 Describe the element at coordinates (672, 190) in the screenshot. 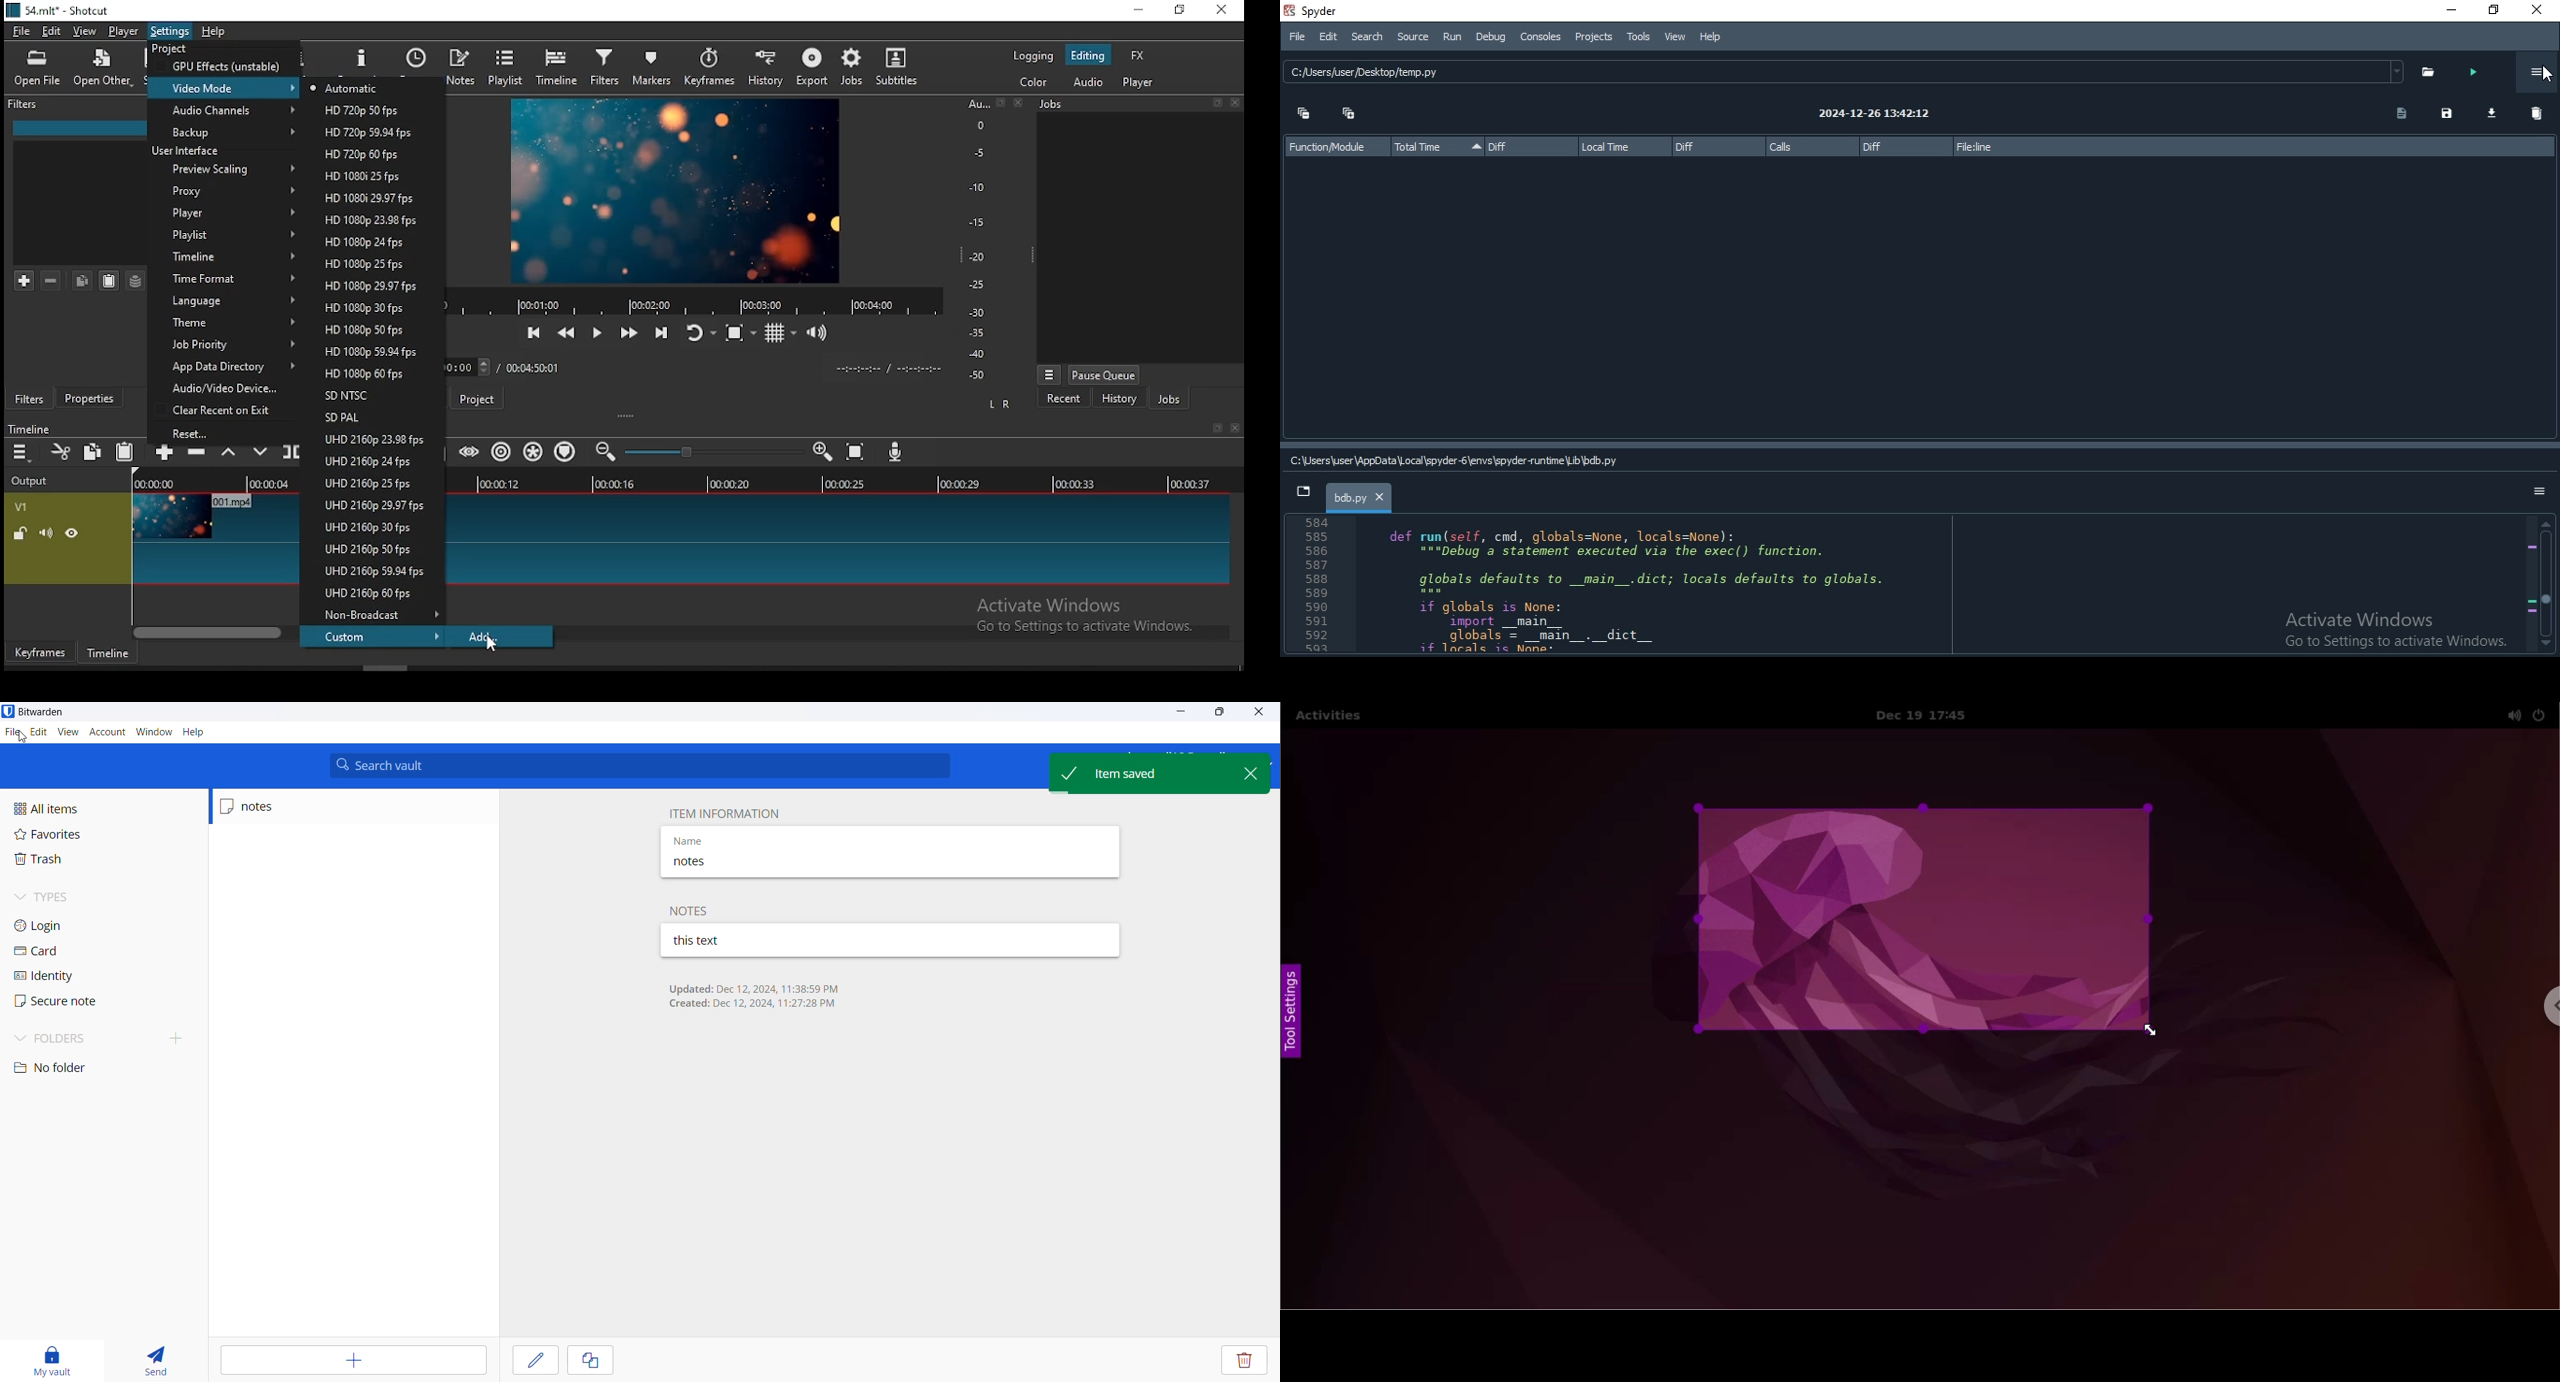

I see `image` at that location.